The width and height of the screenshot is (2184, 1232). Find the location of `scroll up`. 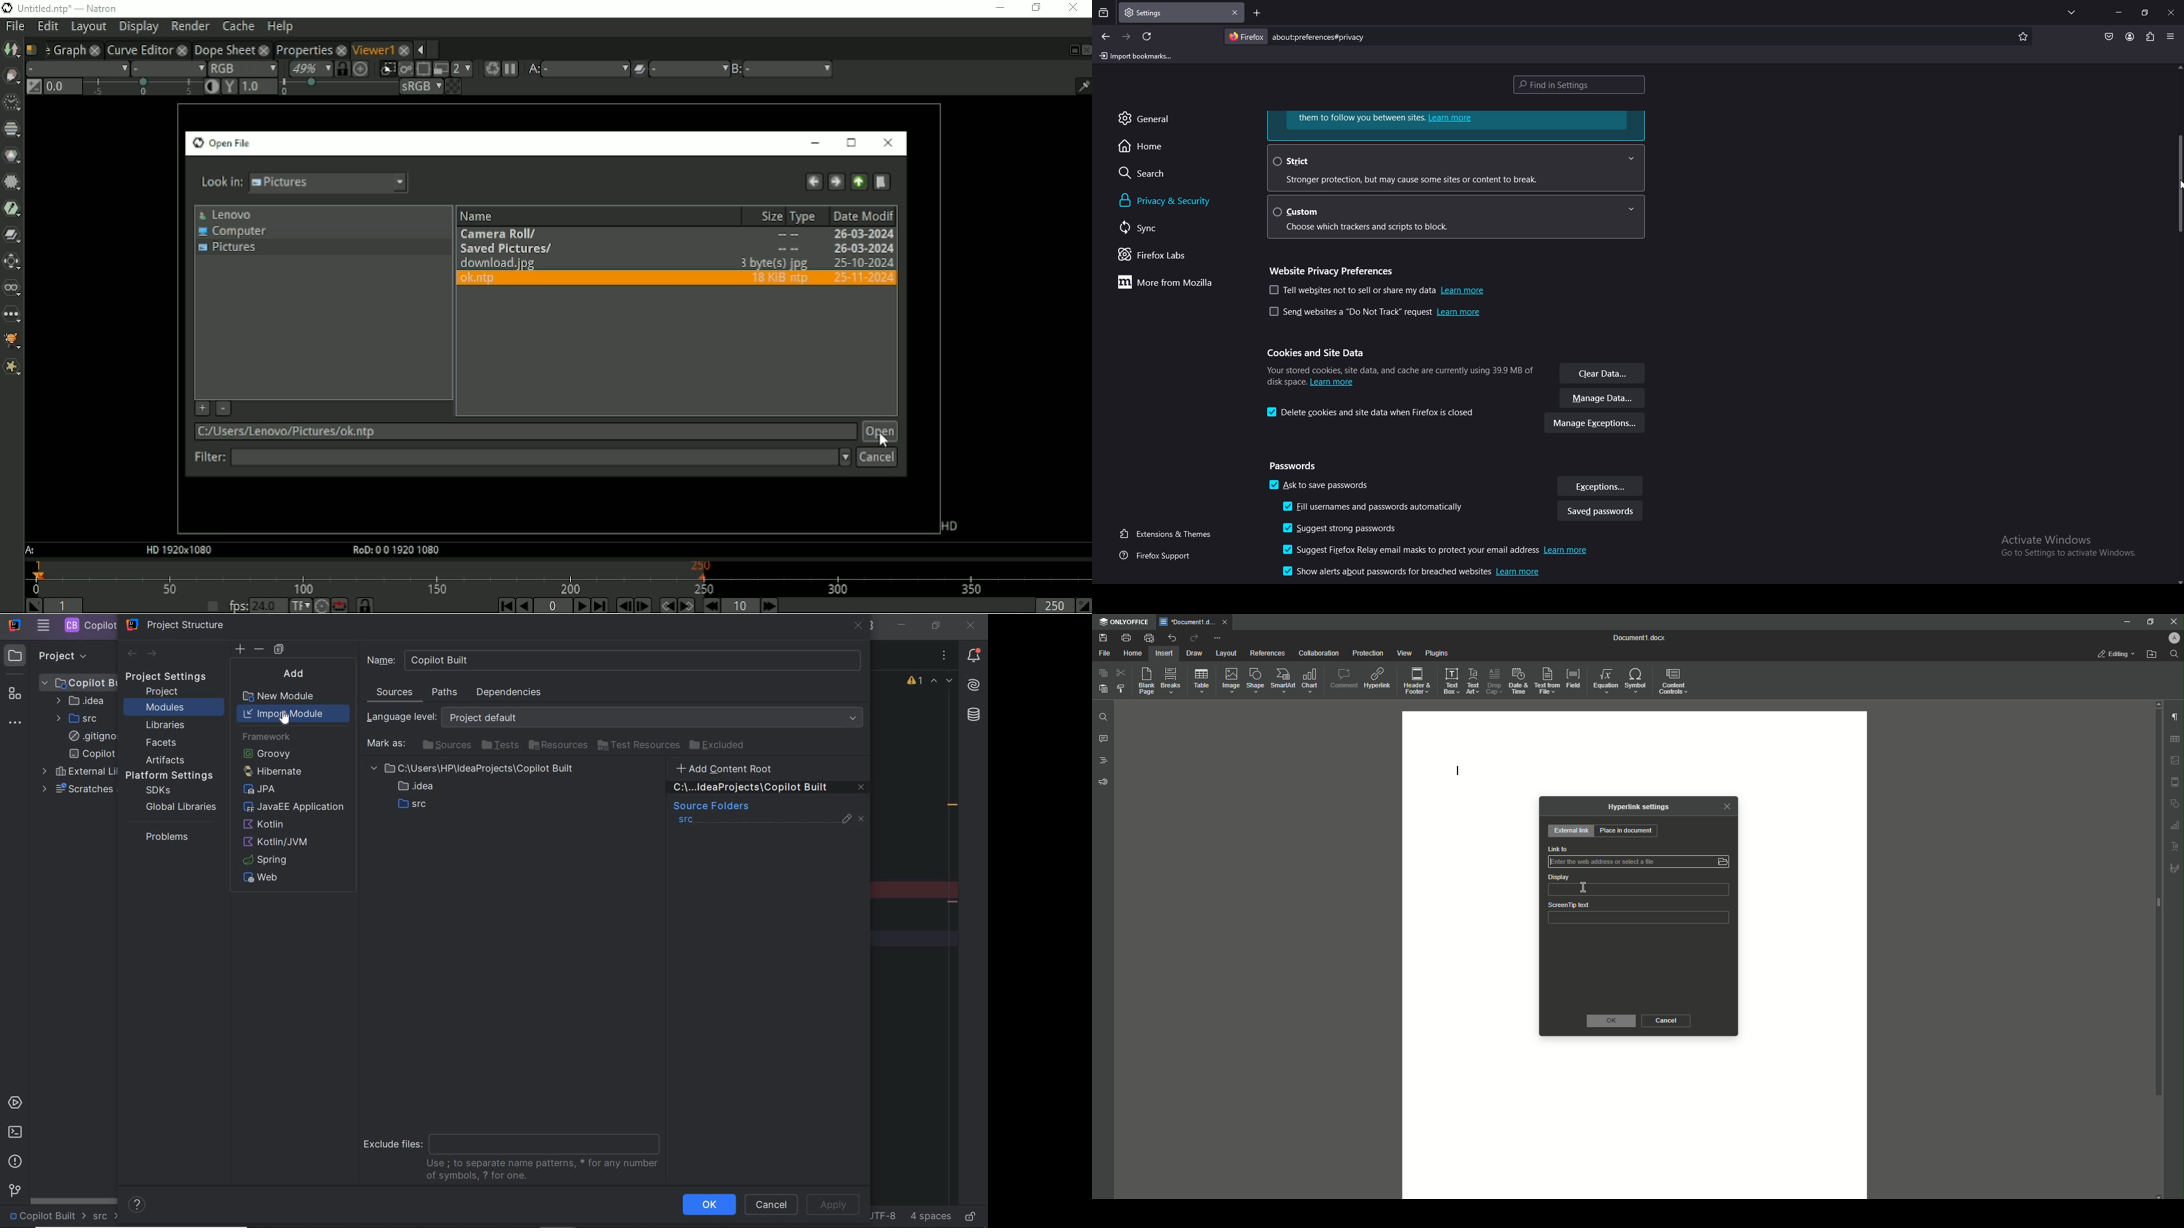

scroll up is located at coordinates (2158, 703).